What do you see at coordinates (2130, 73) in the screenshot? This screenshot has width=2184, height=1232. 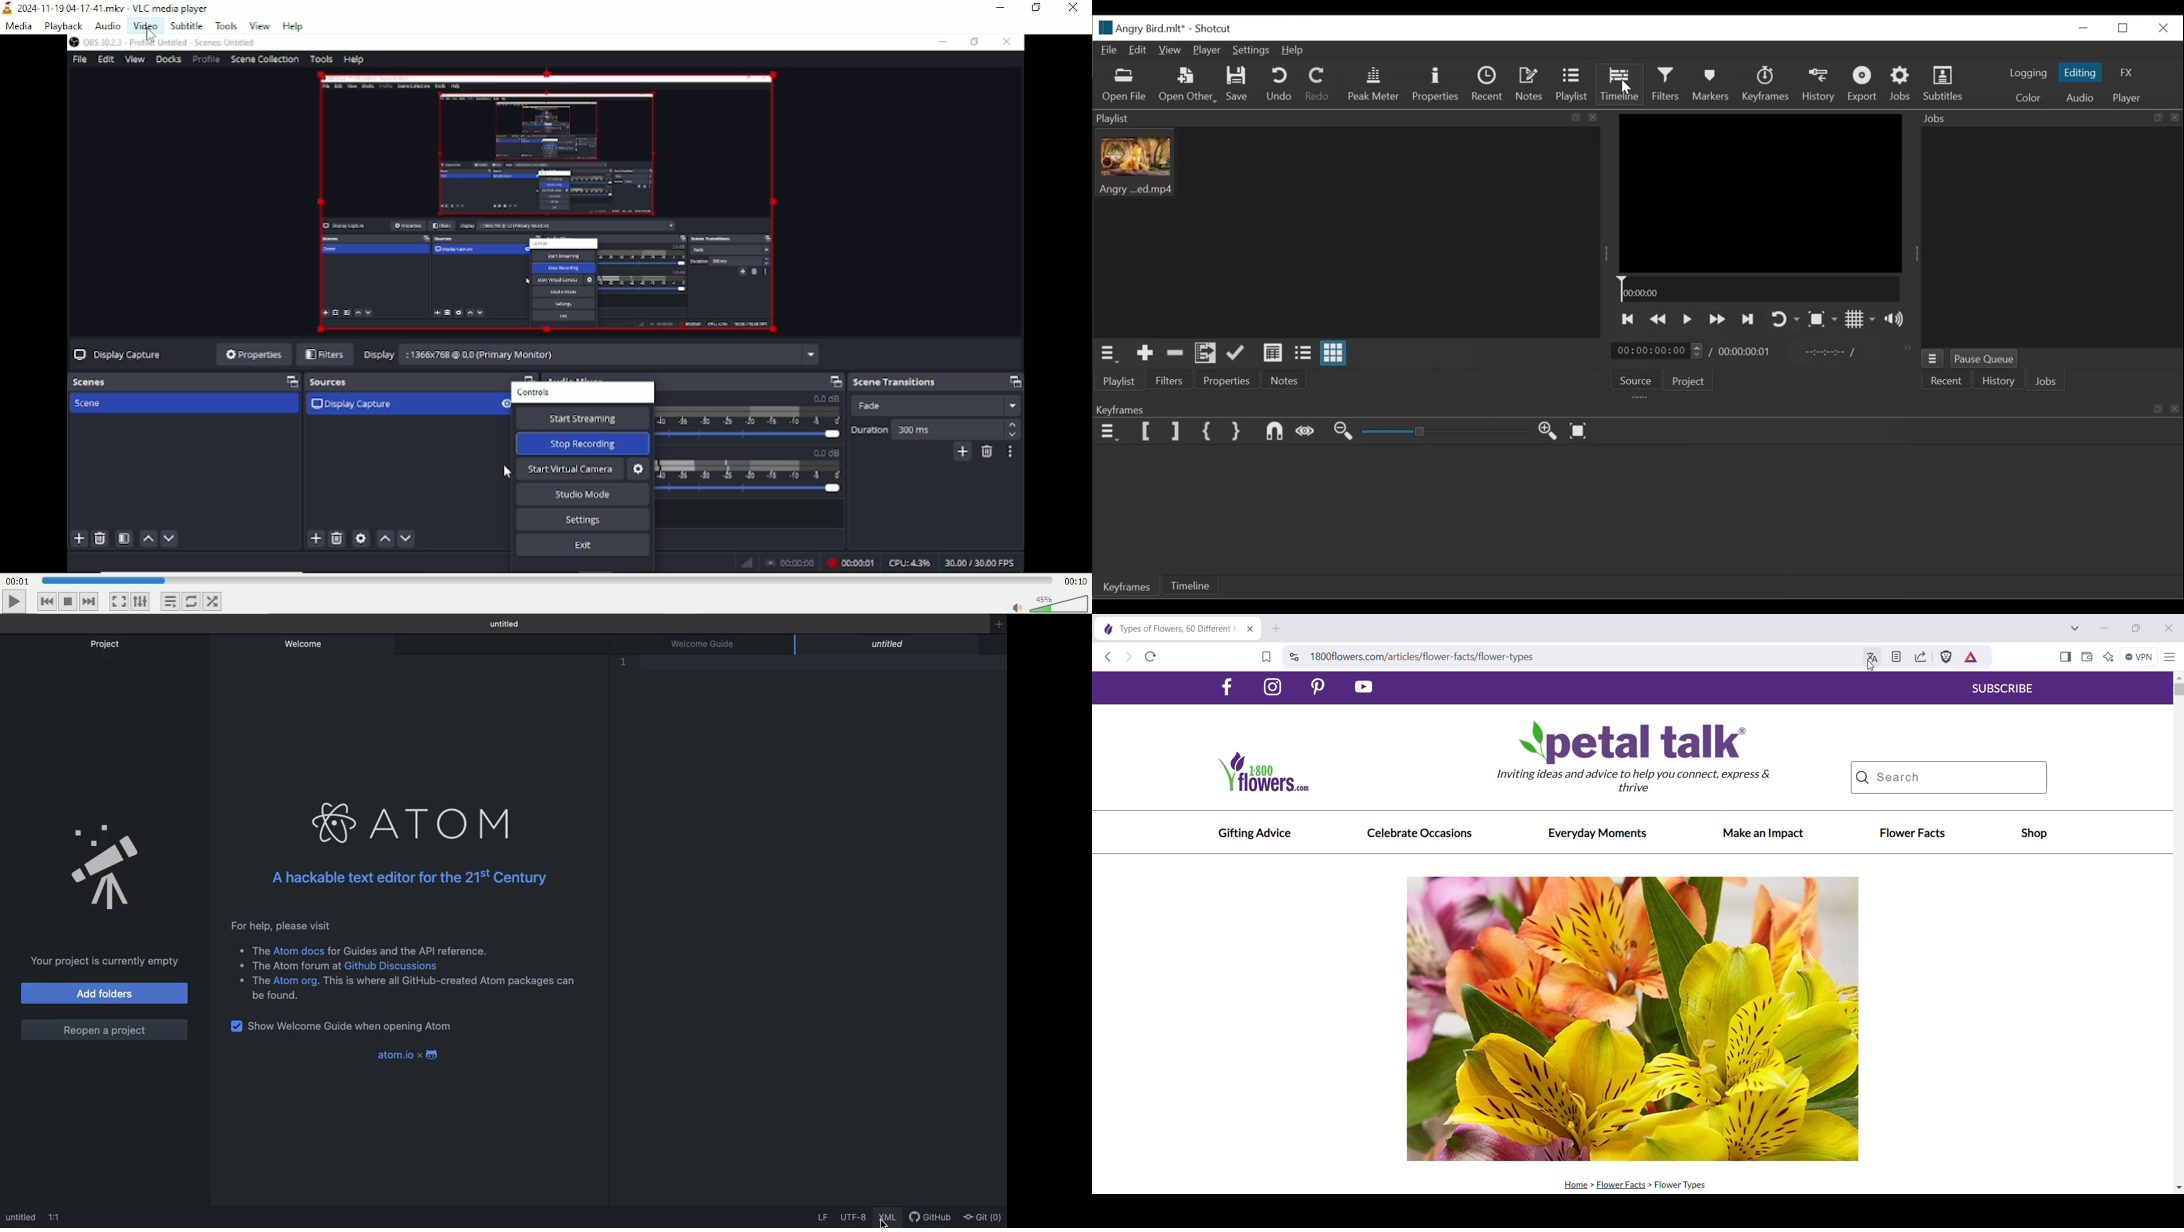 I see `FX` at bounding box center [2130, 73].